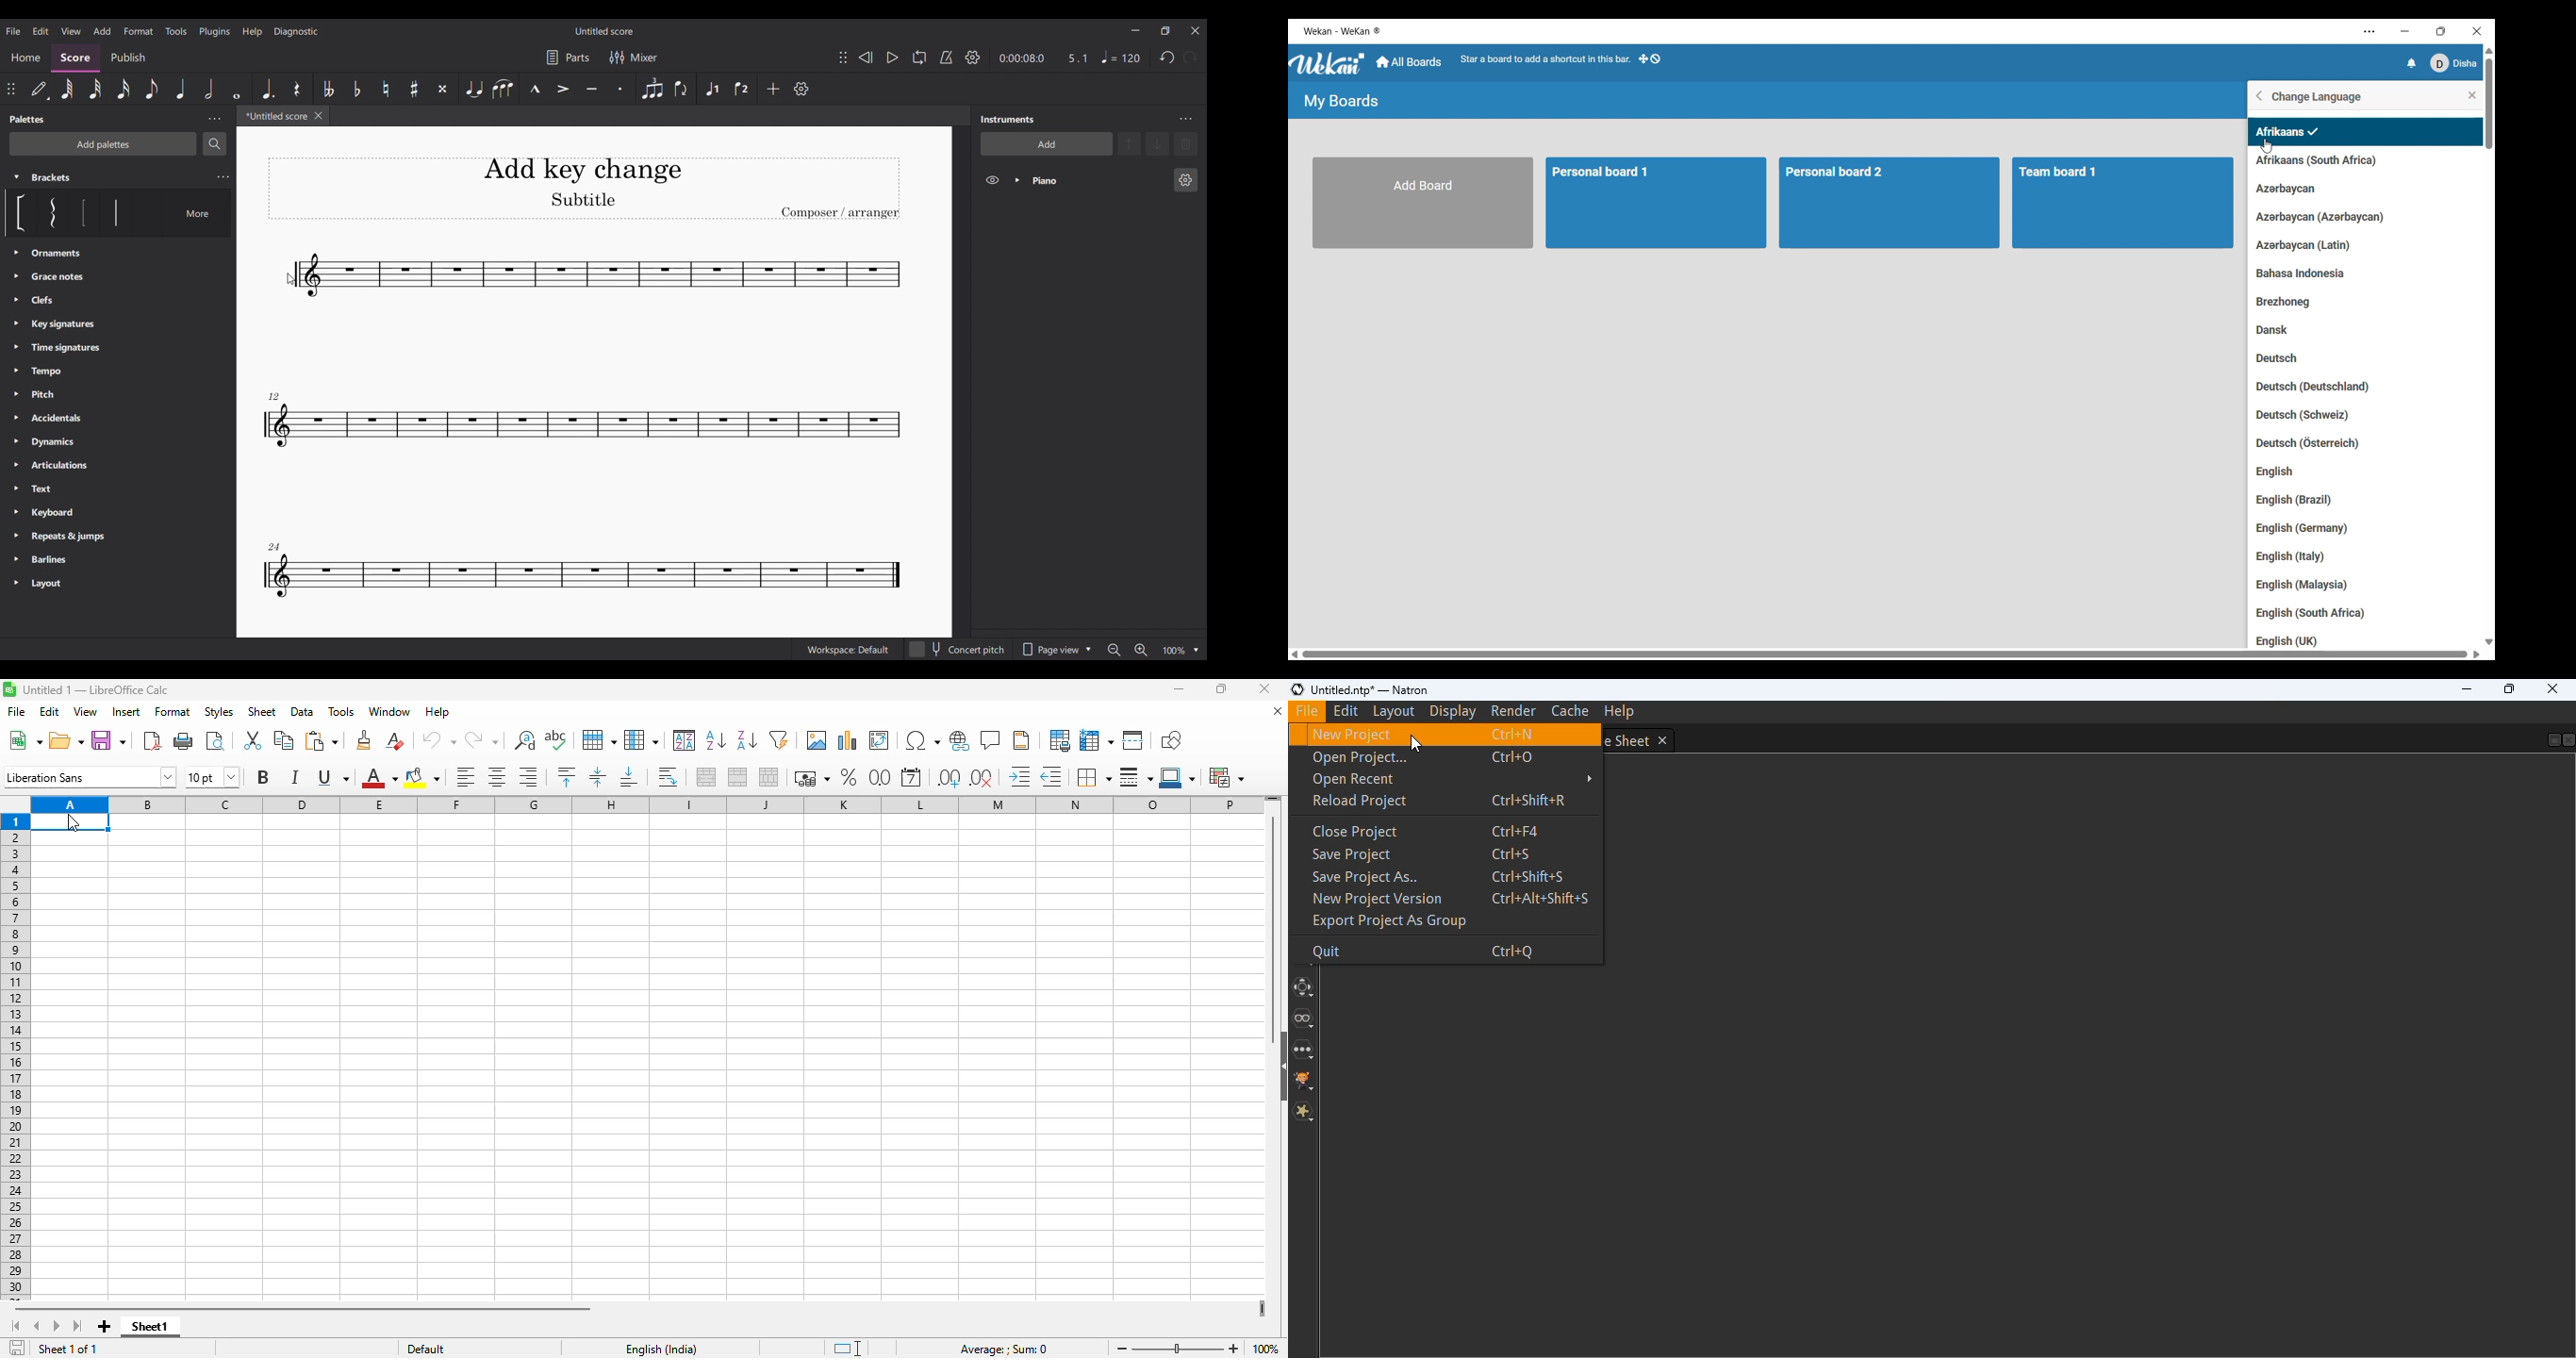  Describe the element at coordinates (993, 180) in the screenshot. I see `Show/Hide instrument` at that location.